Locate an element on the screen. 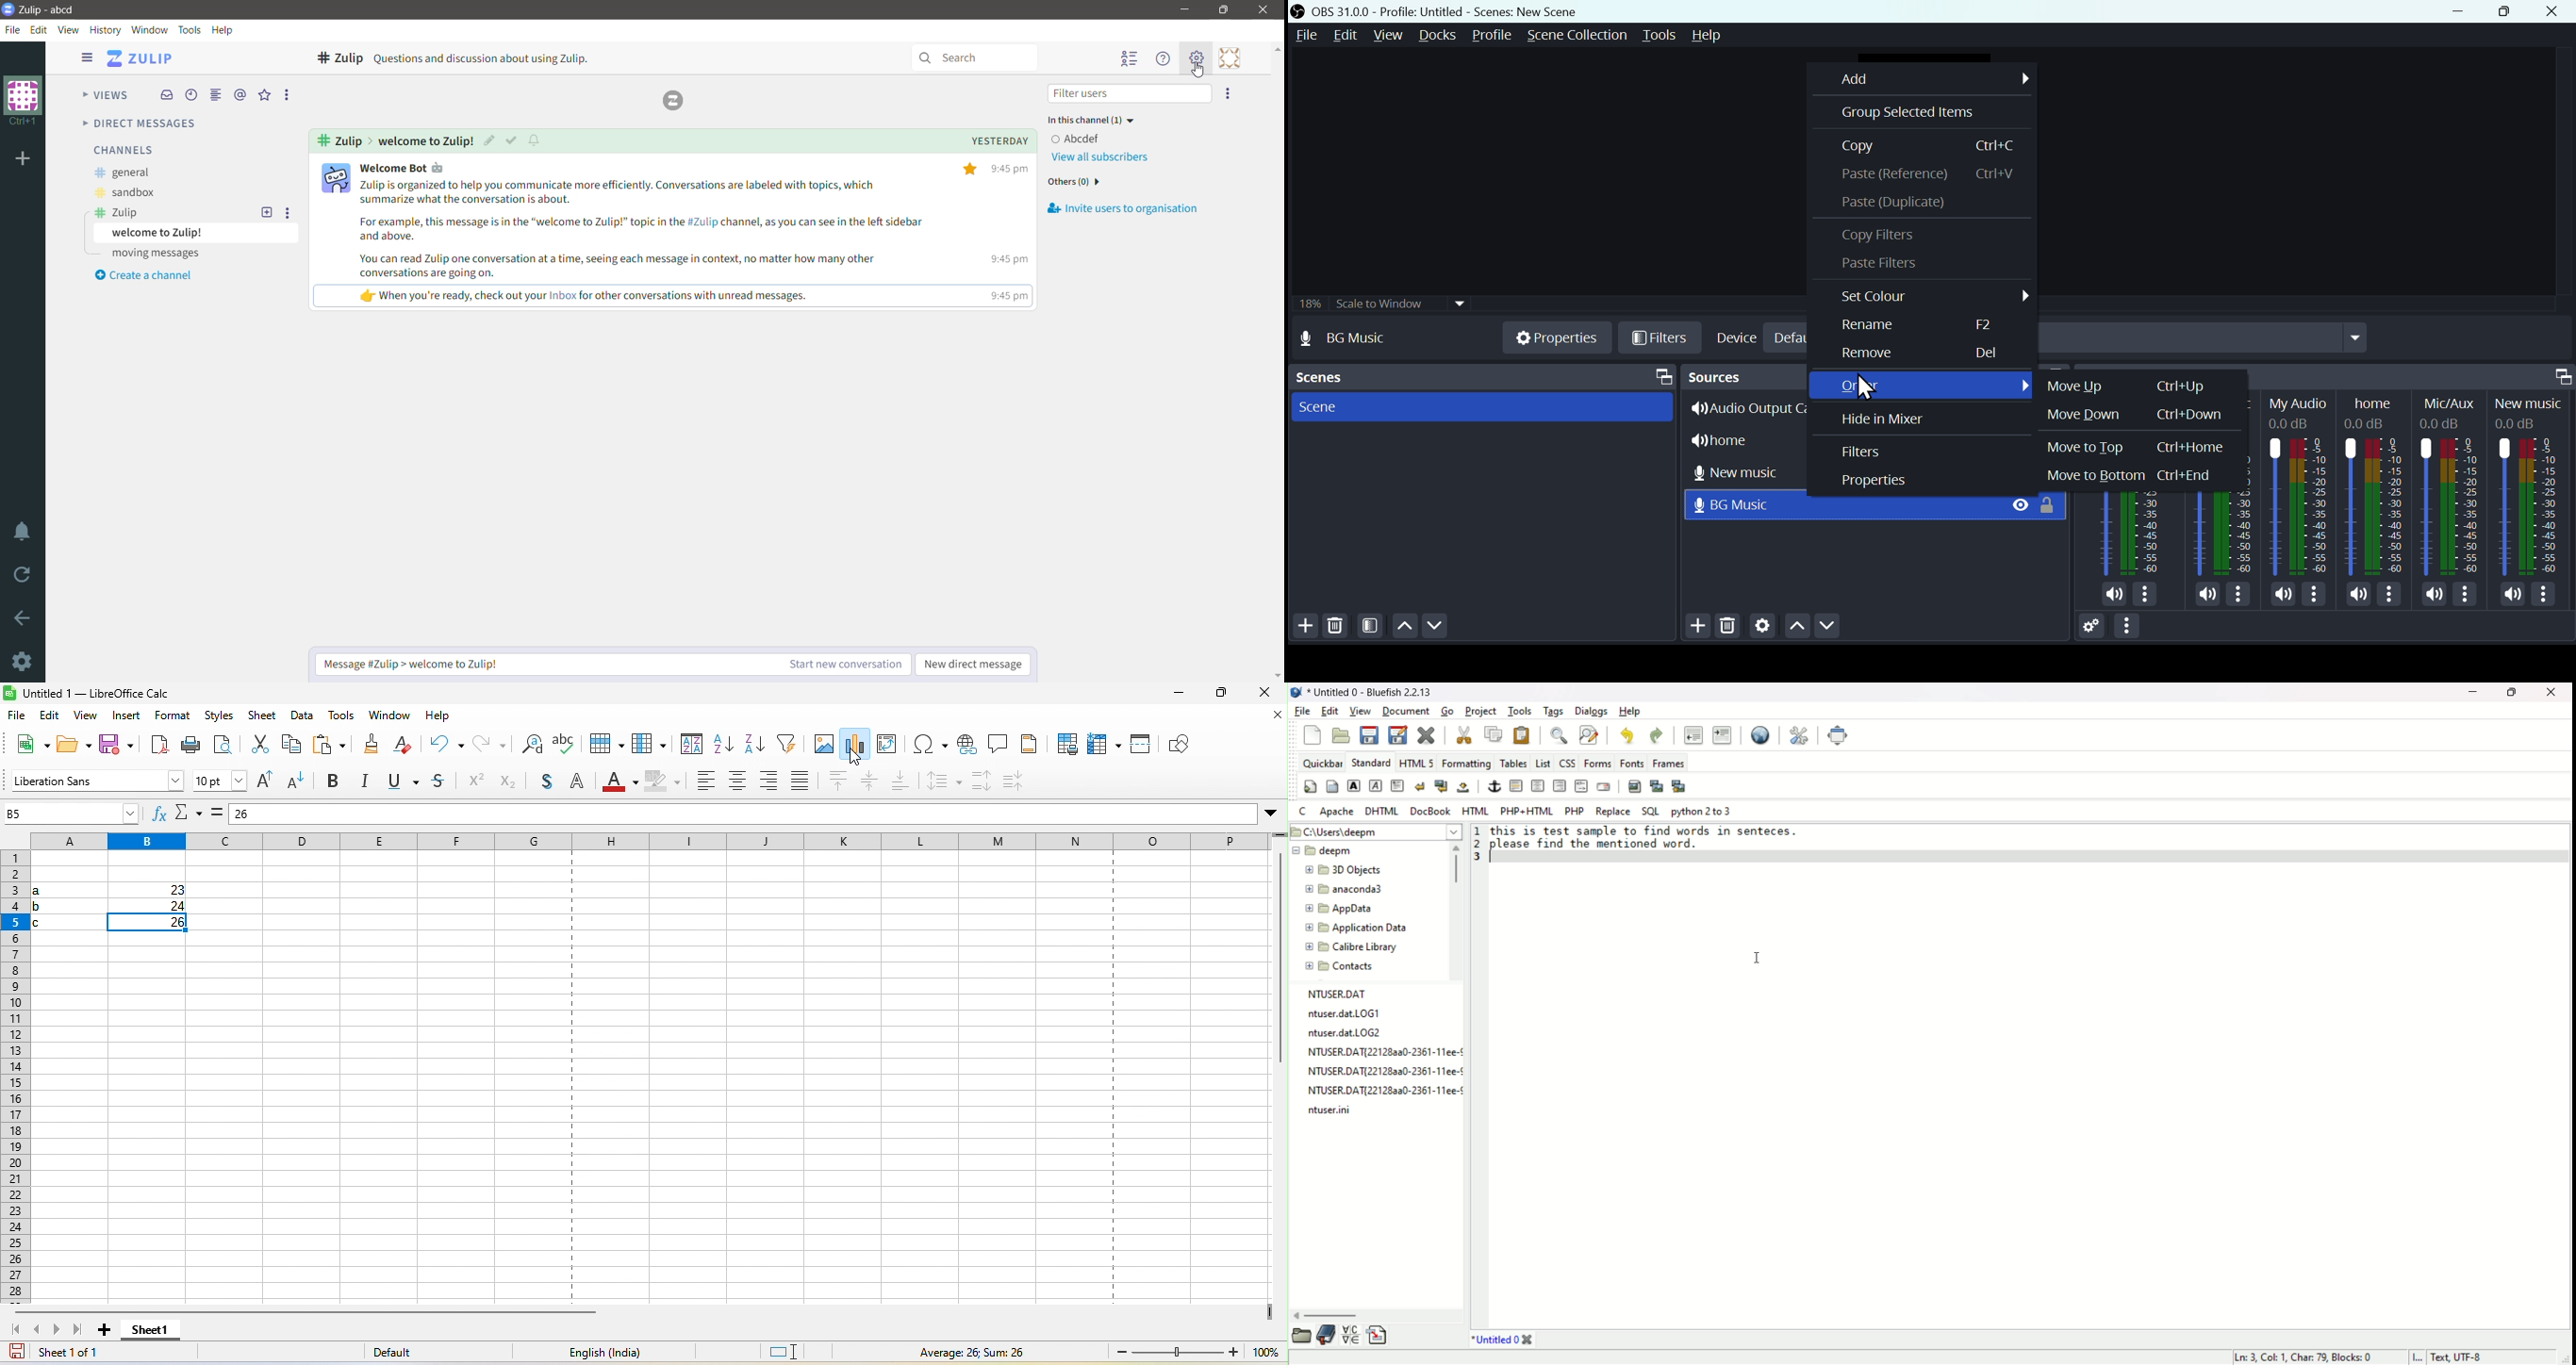  minimize is located at coordinates (1173, 695).